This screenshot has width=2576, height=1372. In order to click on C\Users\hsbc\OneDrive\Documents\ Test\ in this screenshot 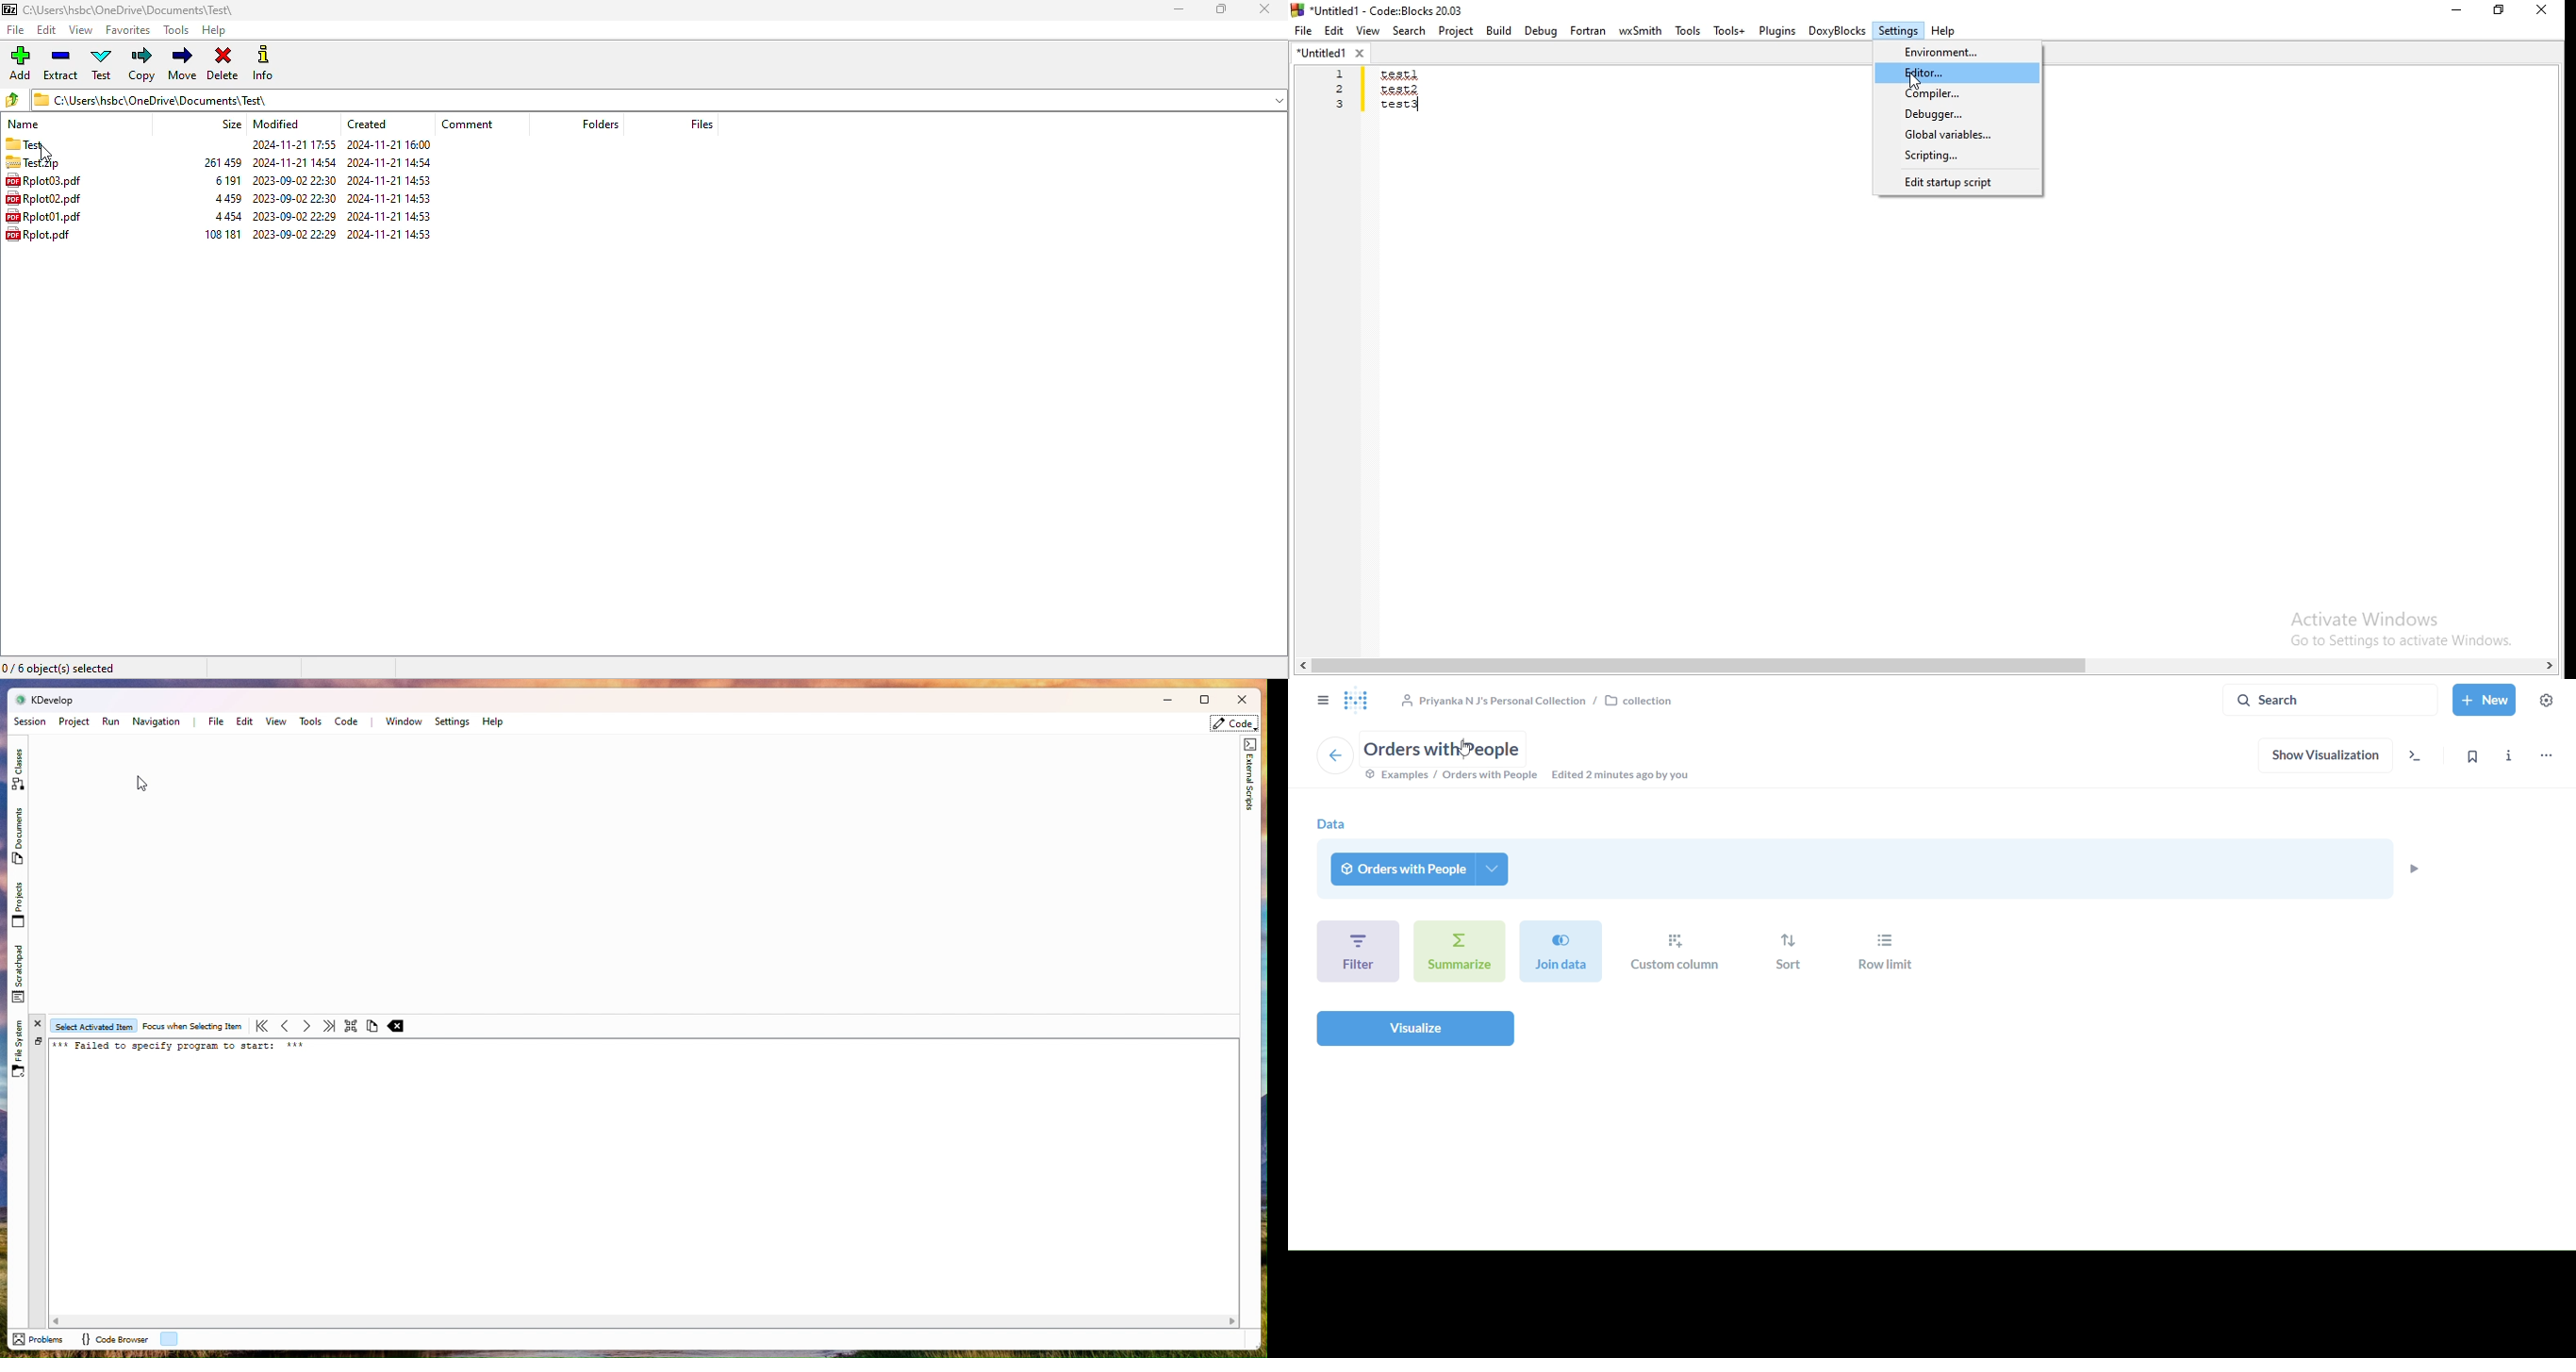, I will do `click(660, 99)`.